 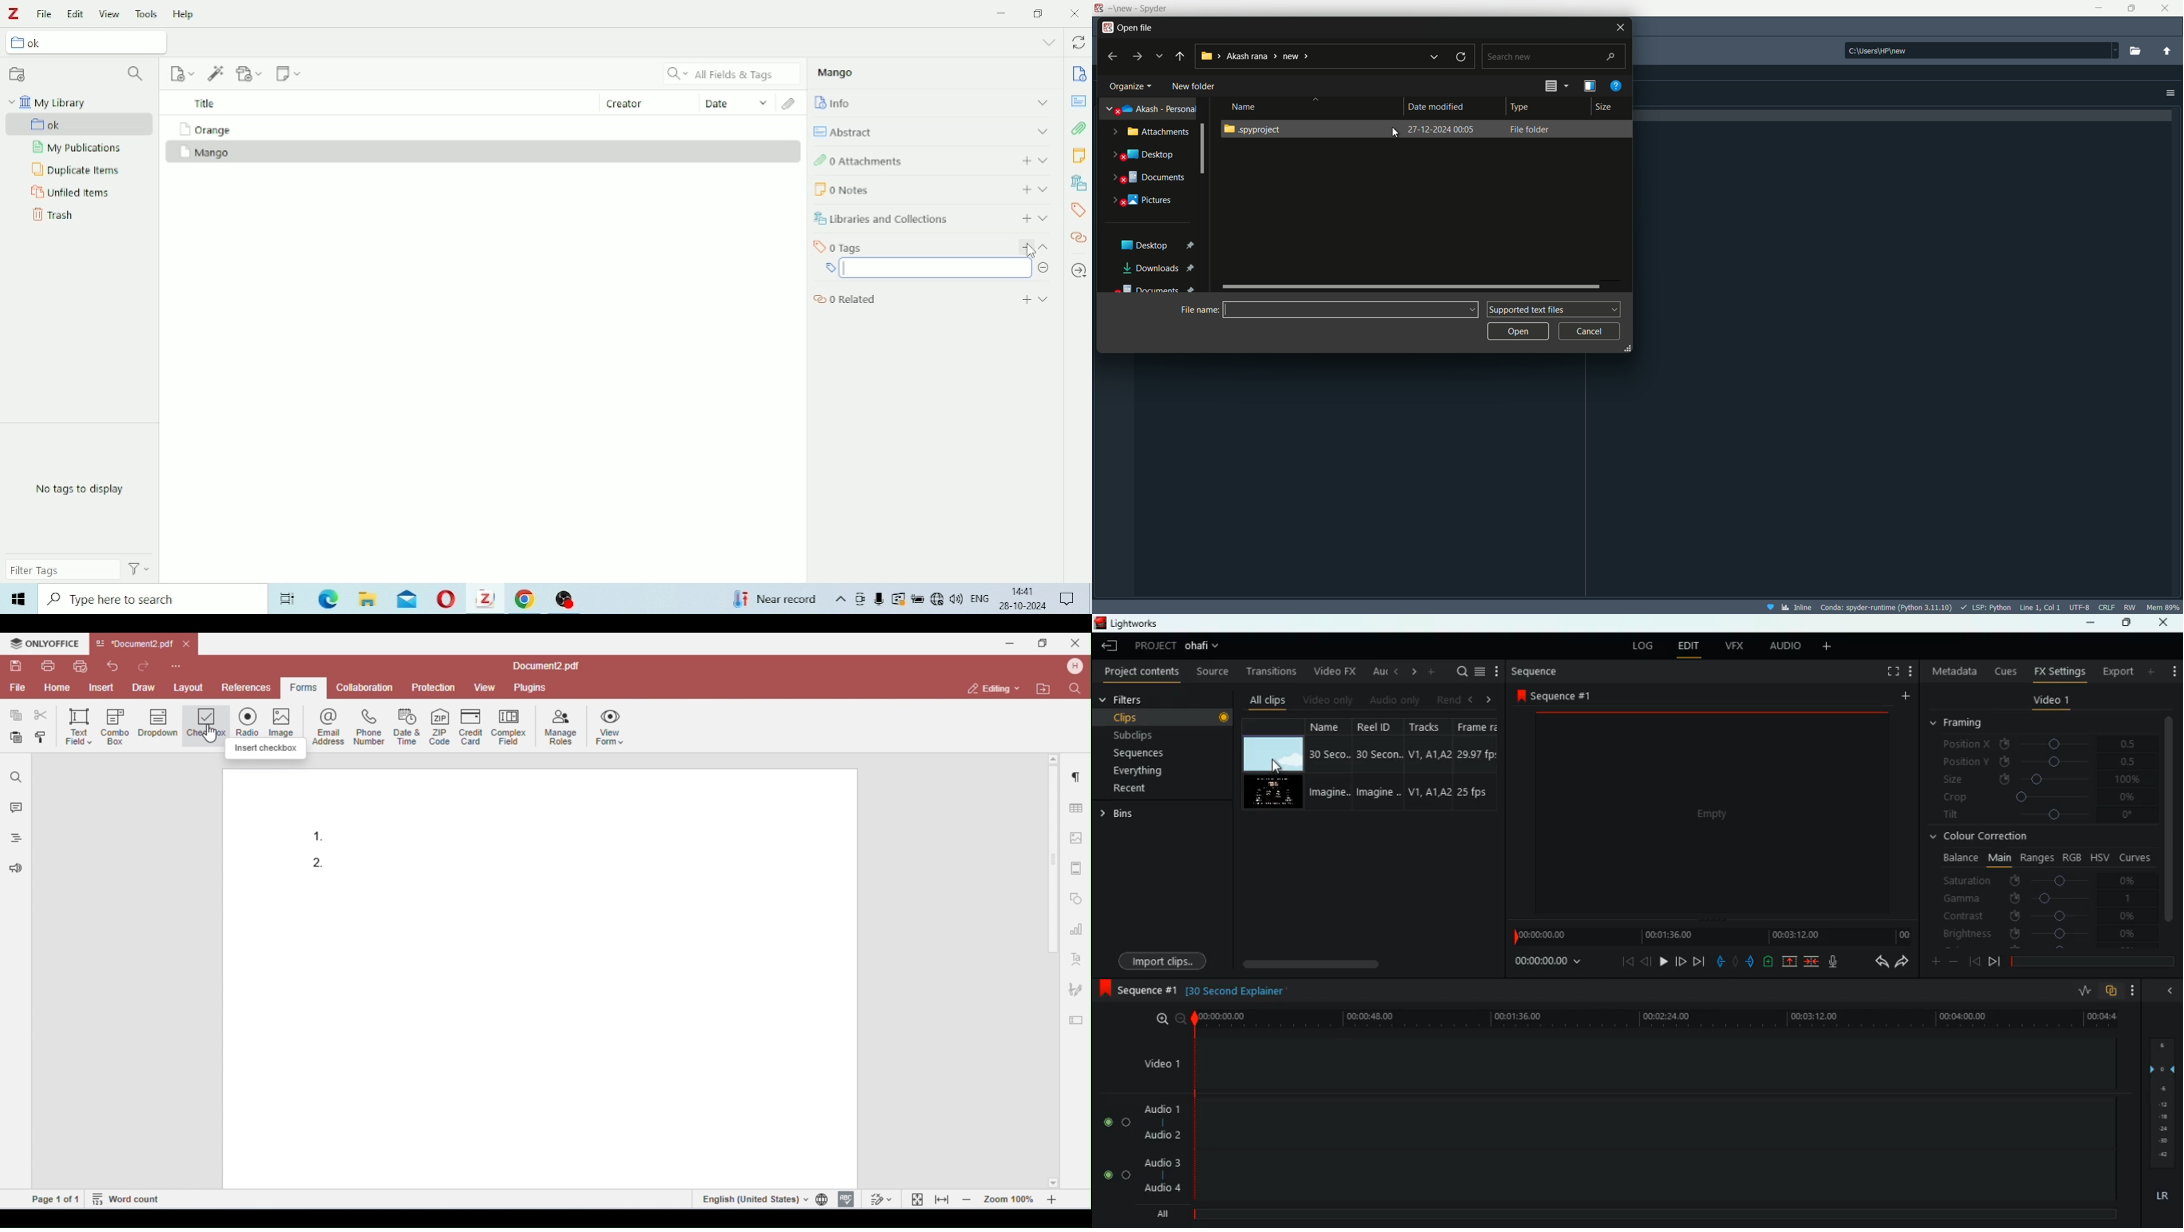 I want to click on Restore down, so click(x=1039, y=15).